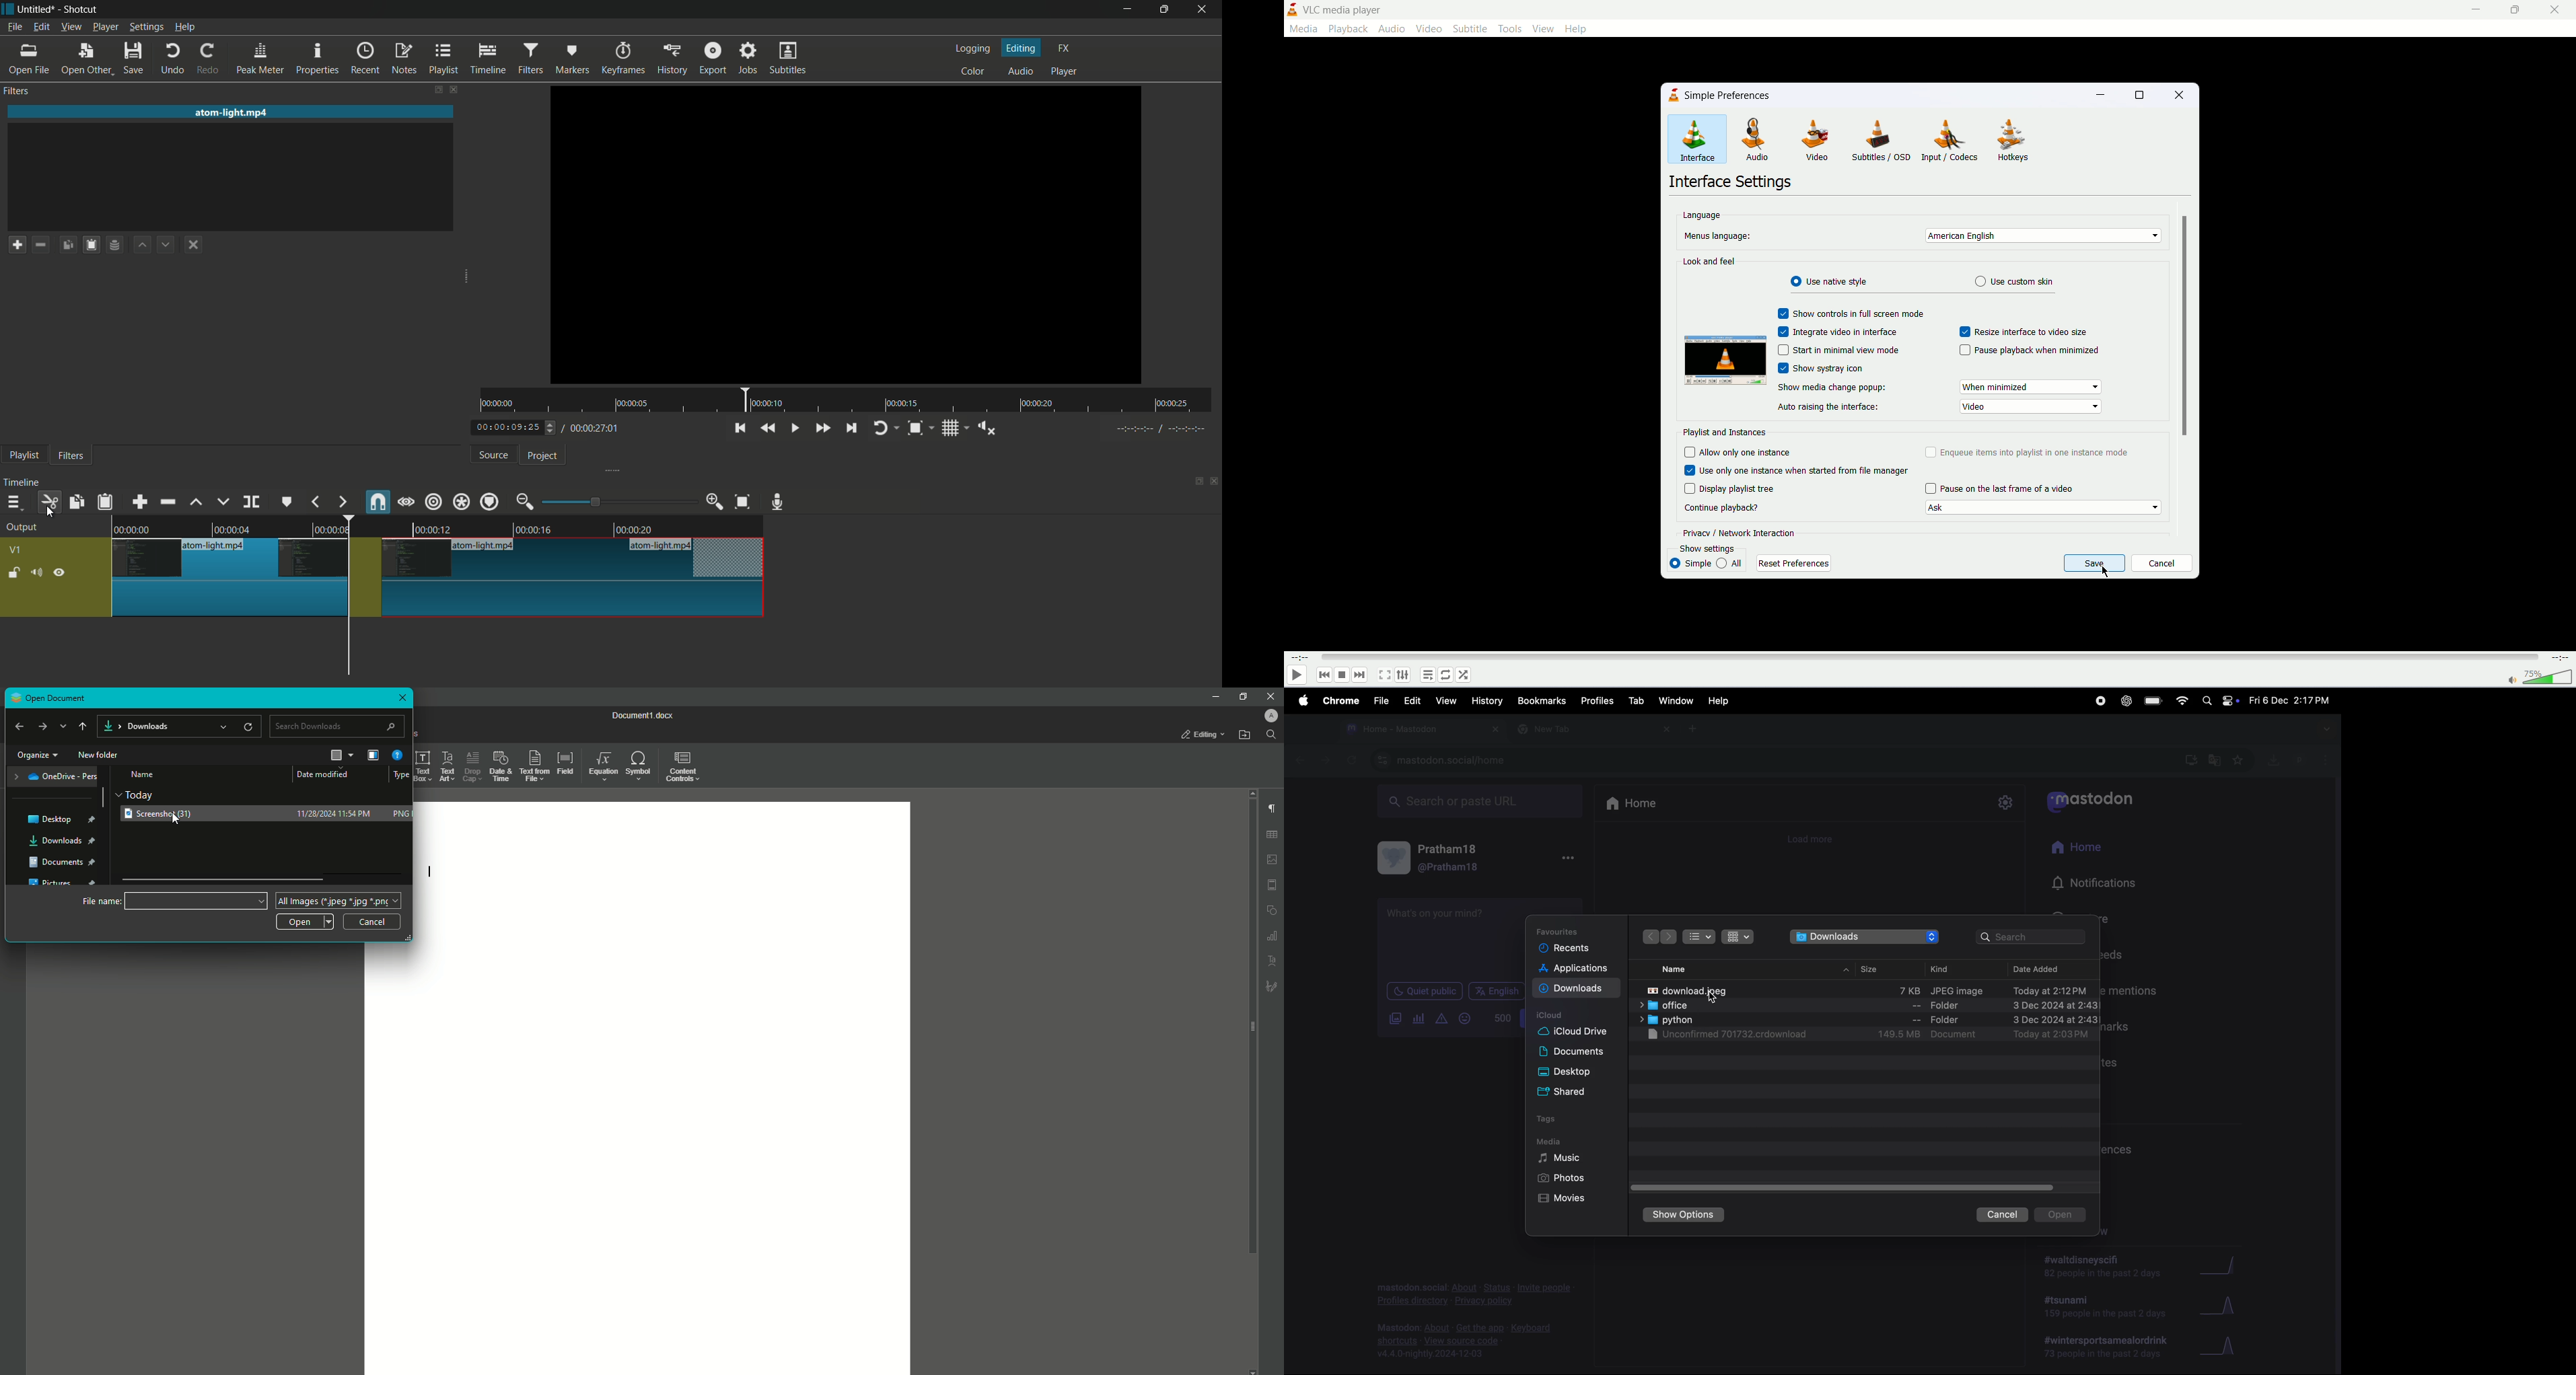  What do you see at coordinates (1564, 948) in the screenshot?
I see `recent` at bounding box center [1564, 948].